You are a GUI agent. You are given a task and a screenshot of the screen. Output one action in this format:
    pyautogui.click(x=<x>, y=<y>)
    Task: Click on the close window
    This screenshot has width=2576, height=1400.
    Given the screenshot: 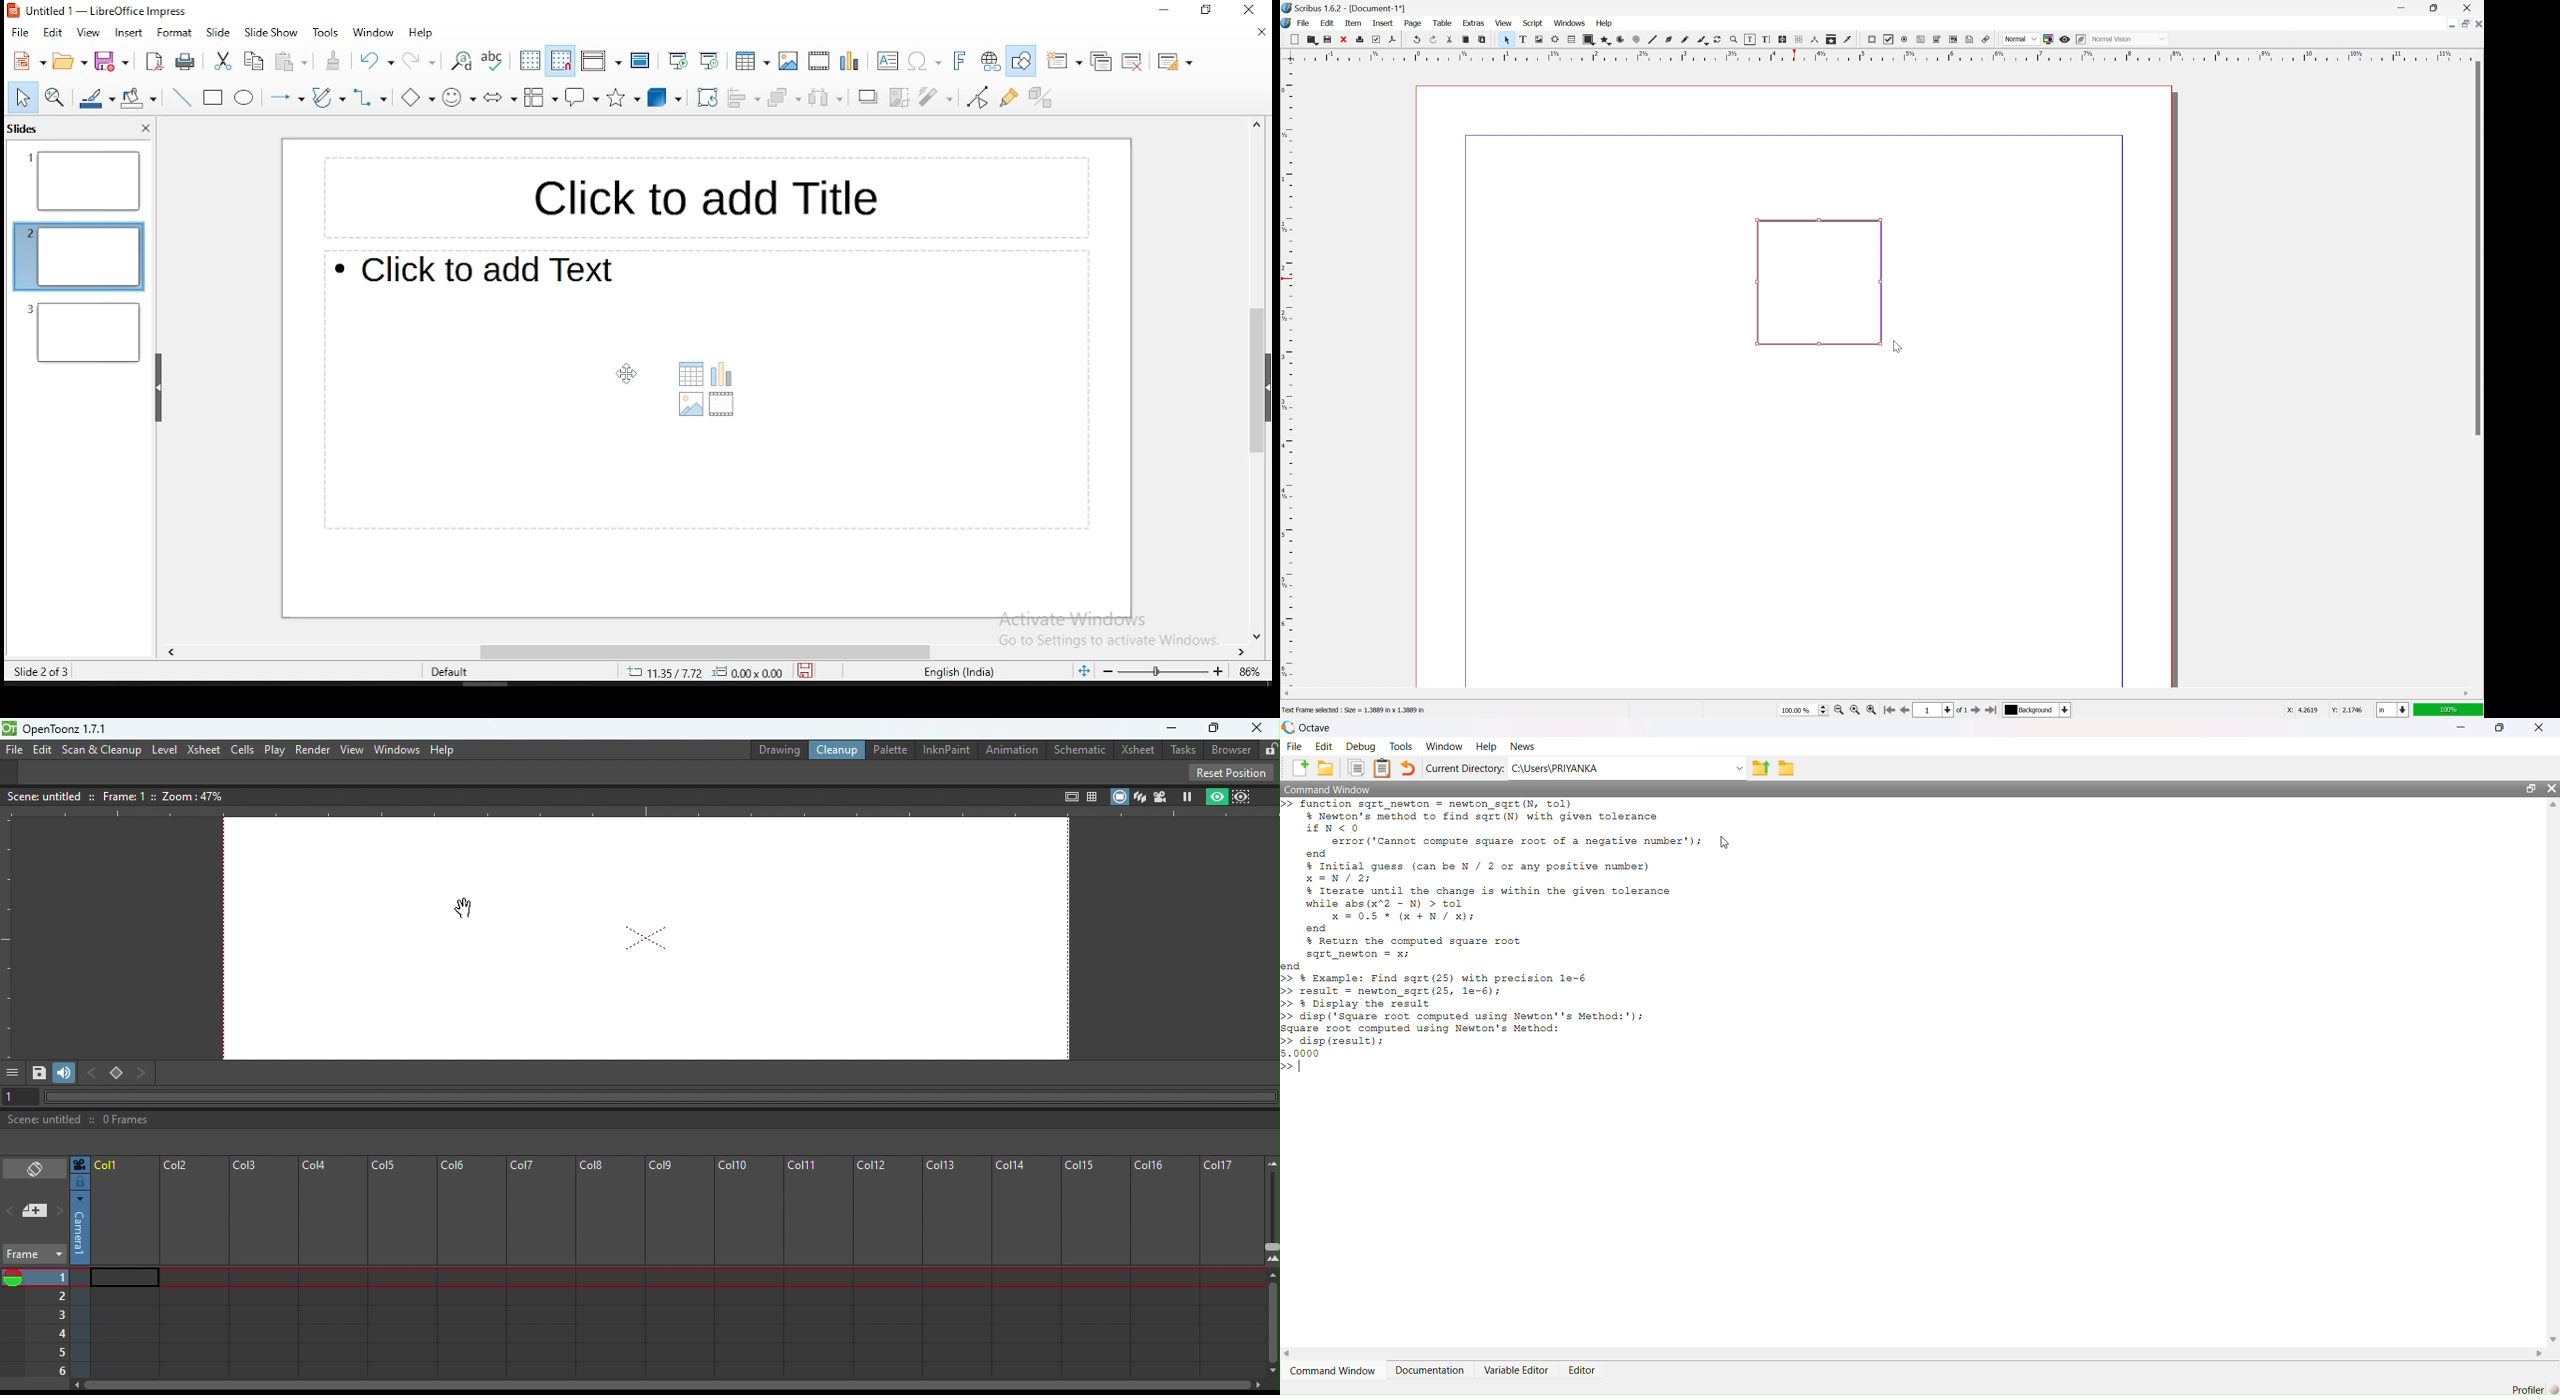 What is the action you would take?
    pyautogui.click(x=1256, y=10)
    